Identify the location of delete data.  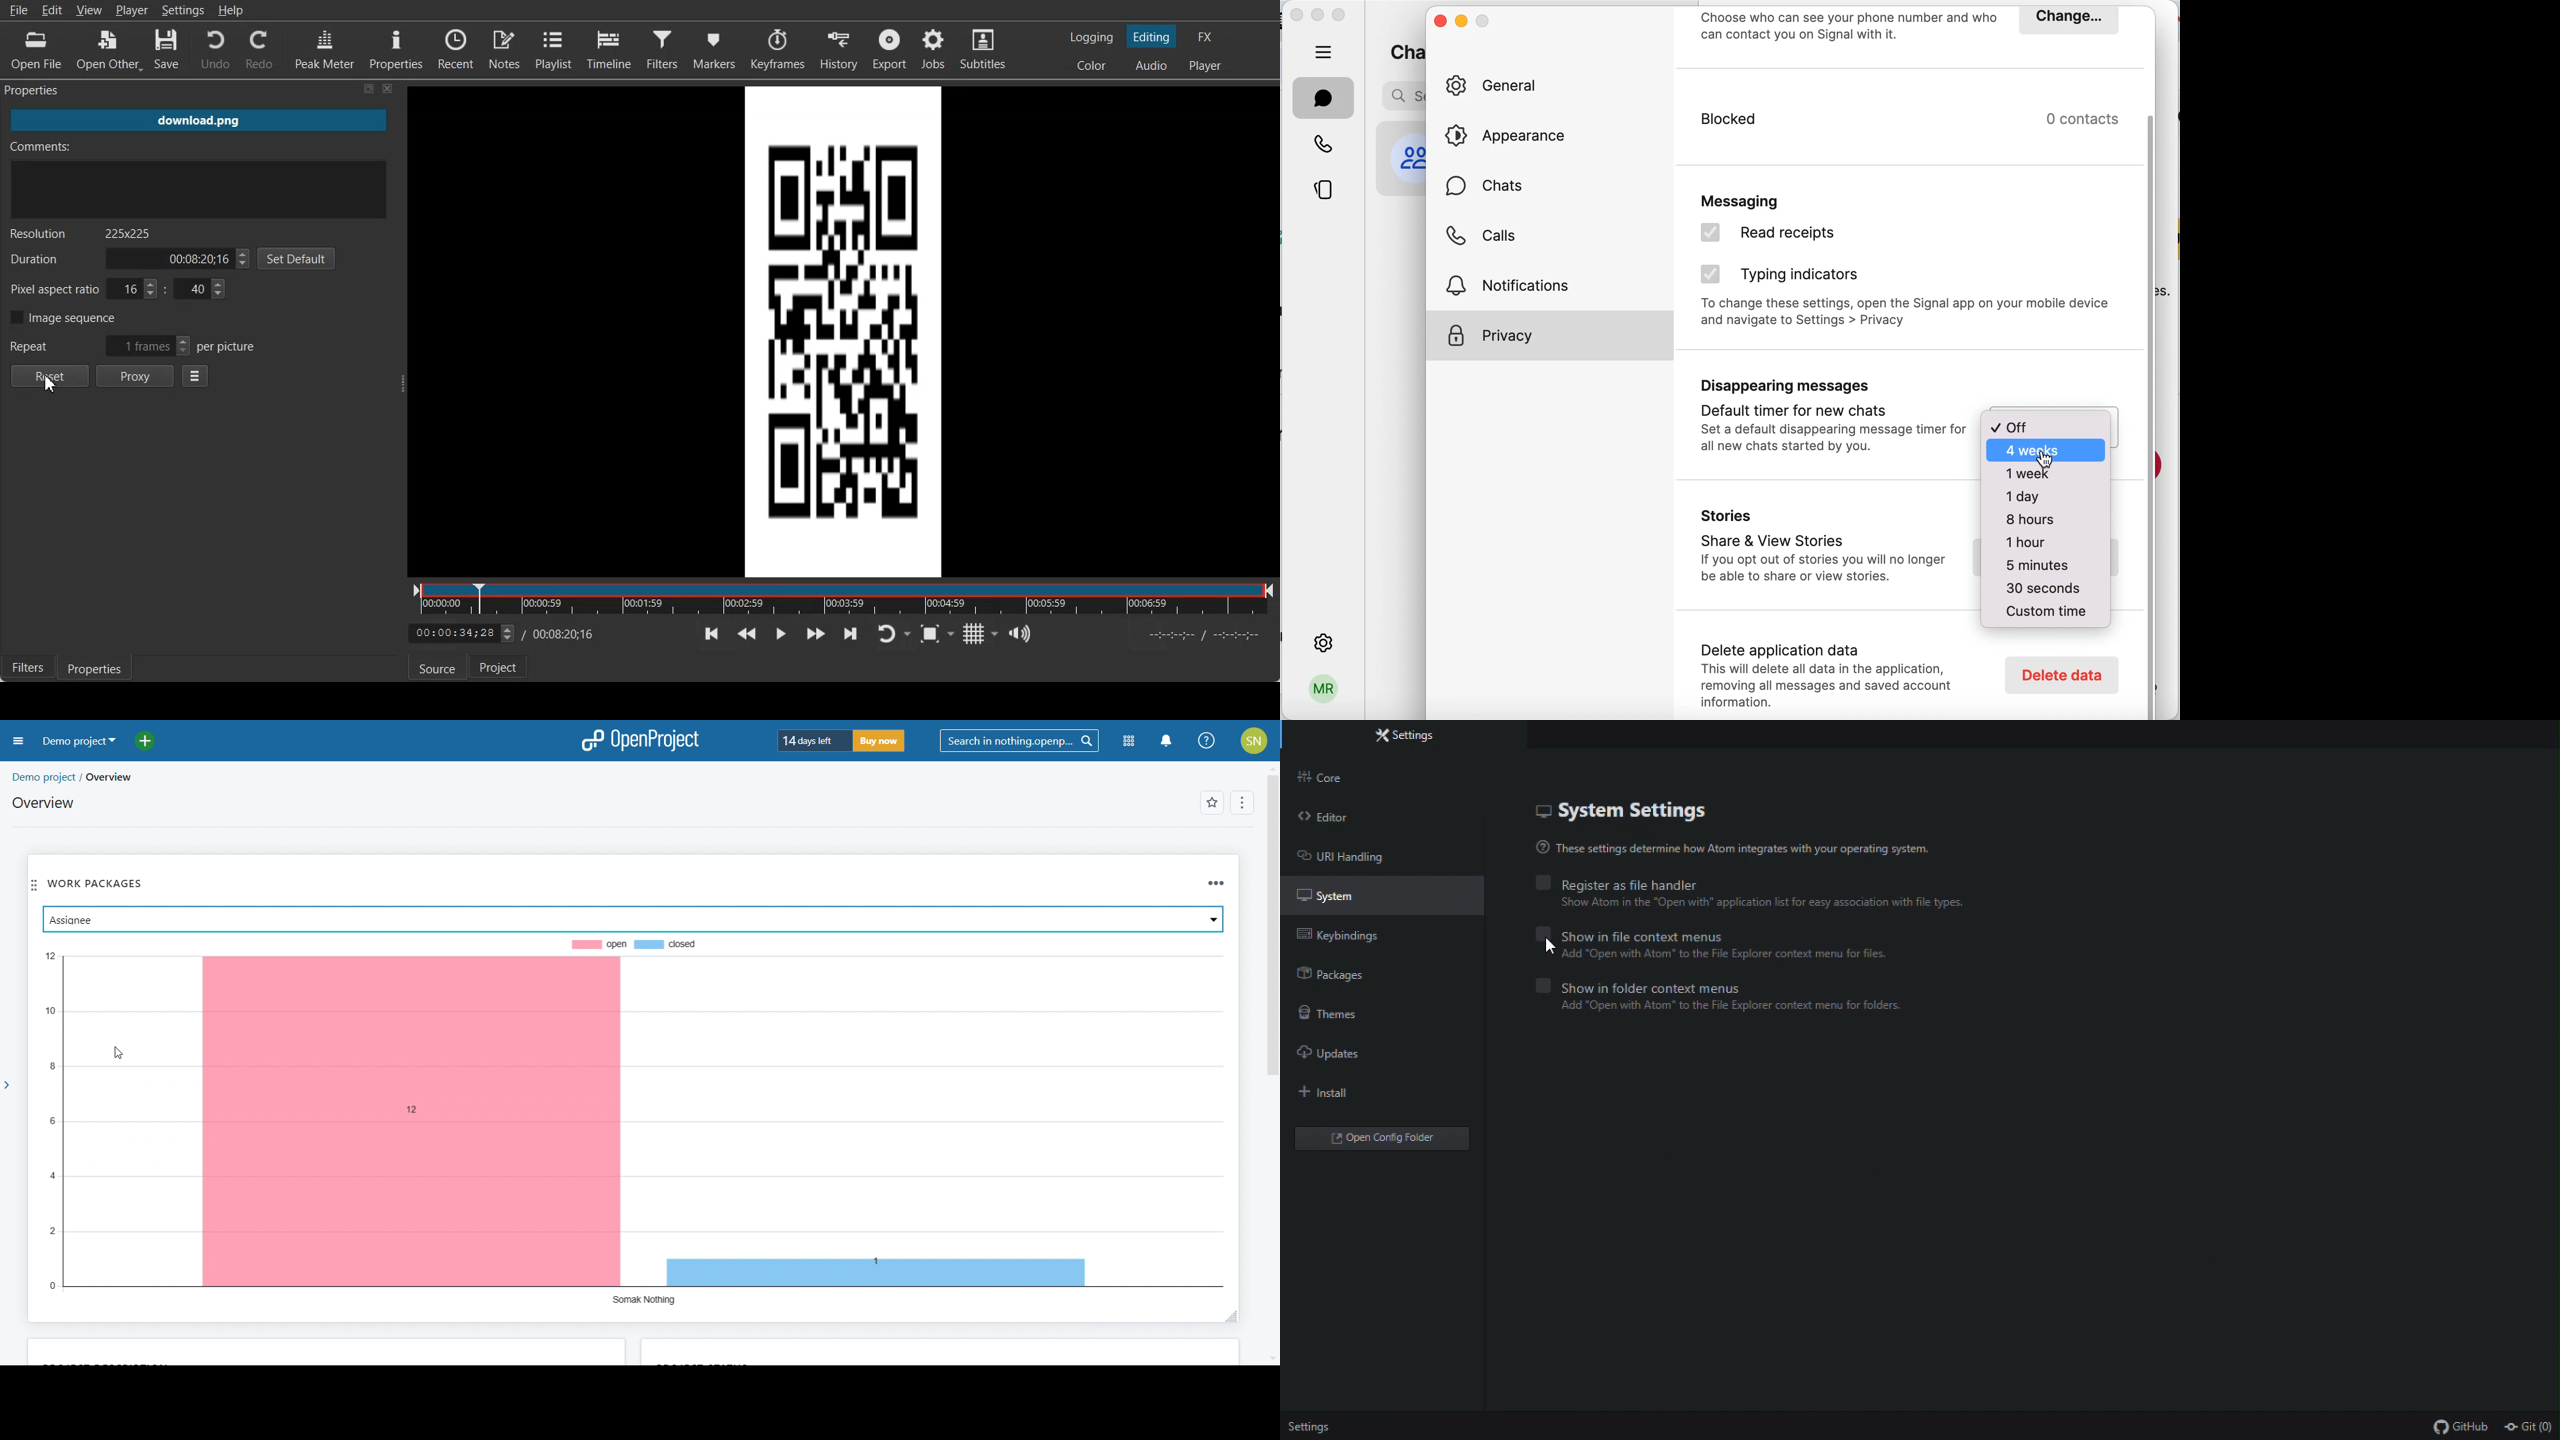
(2060, 675).